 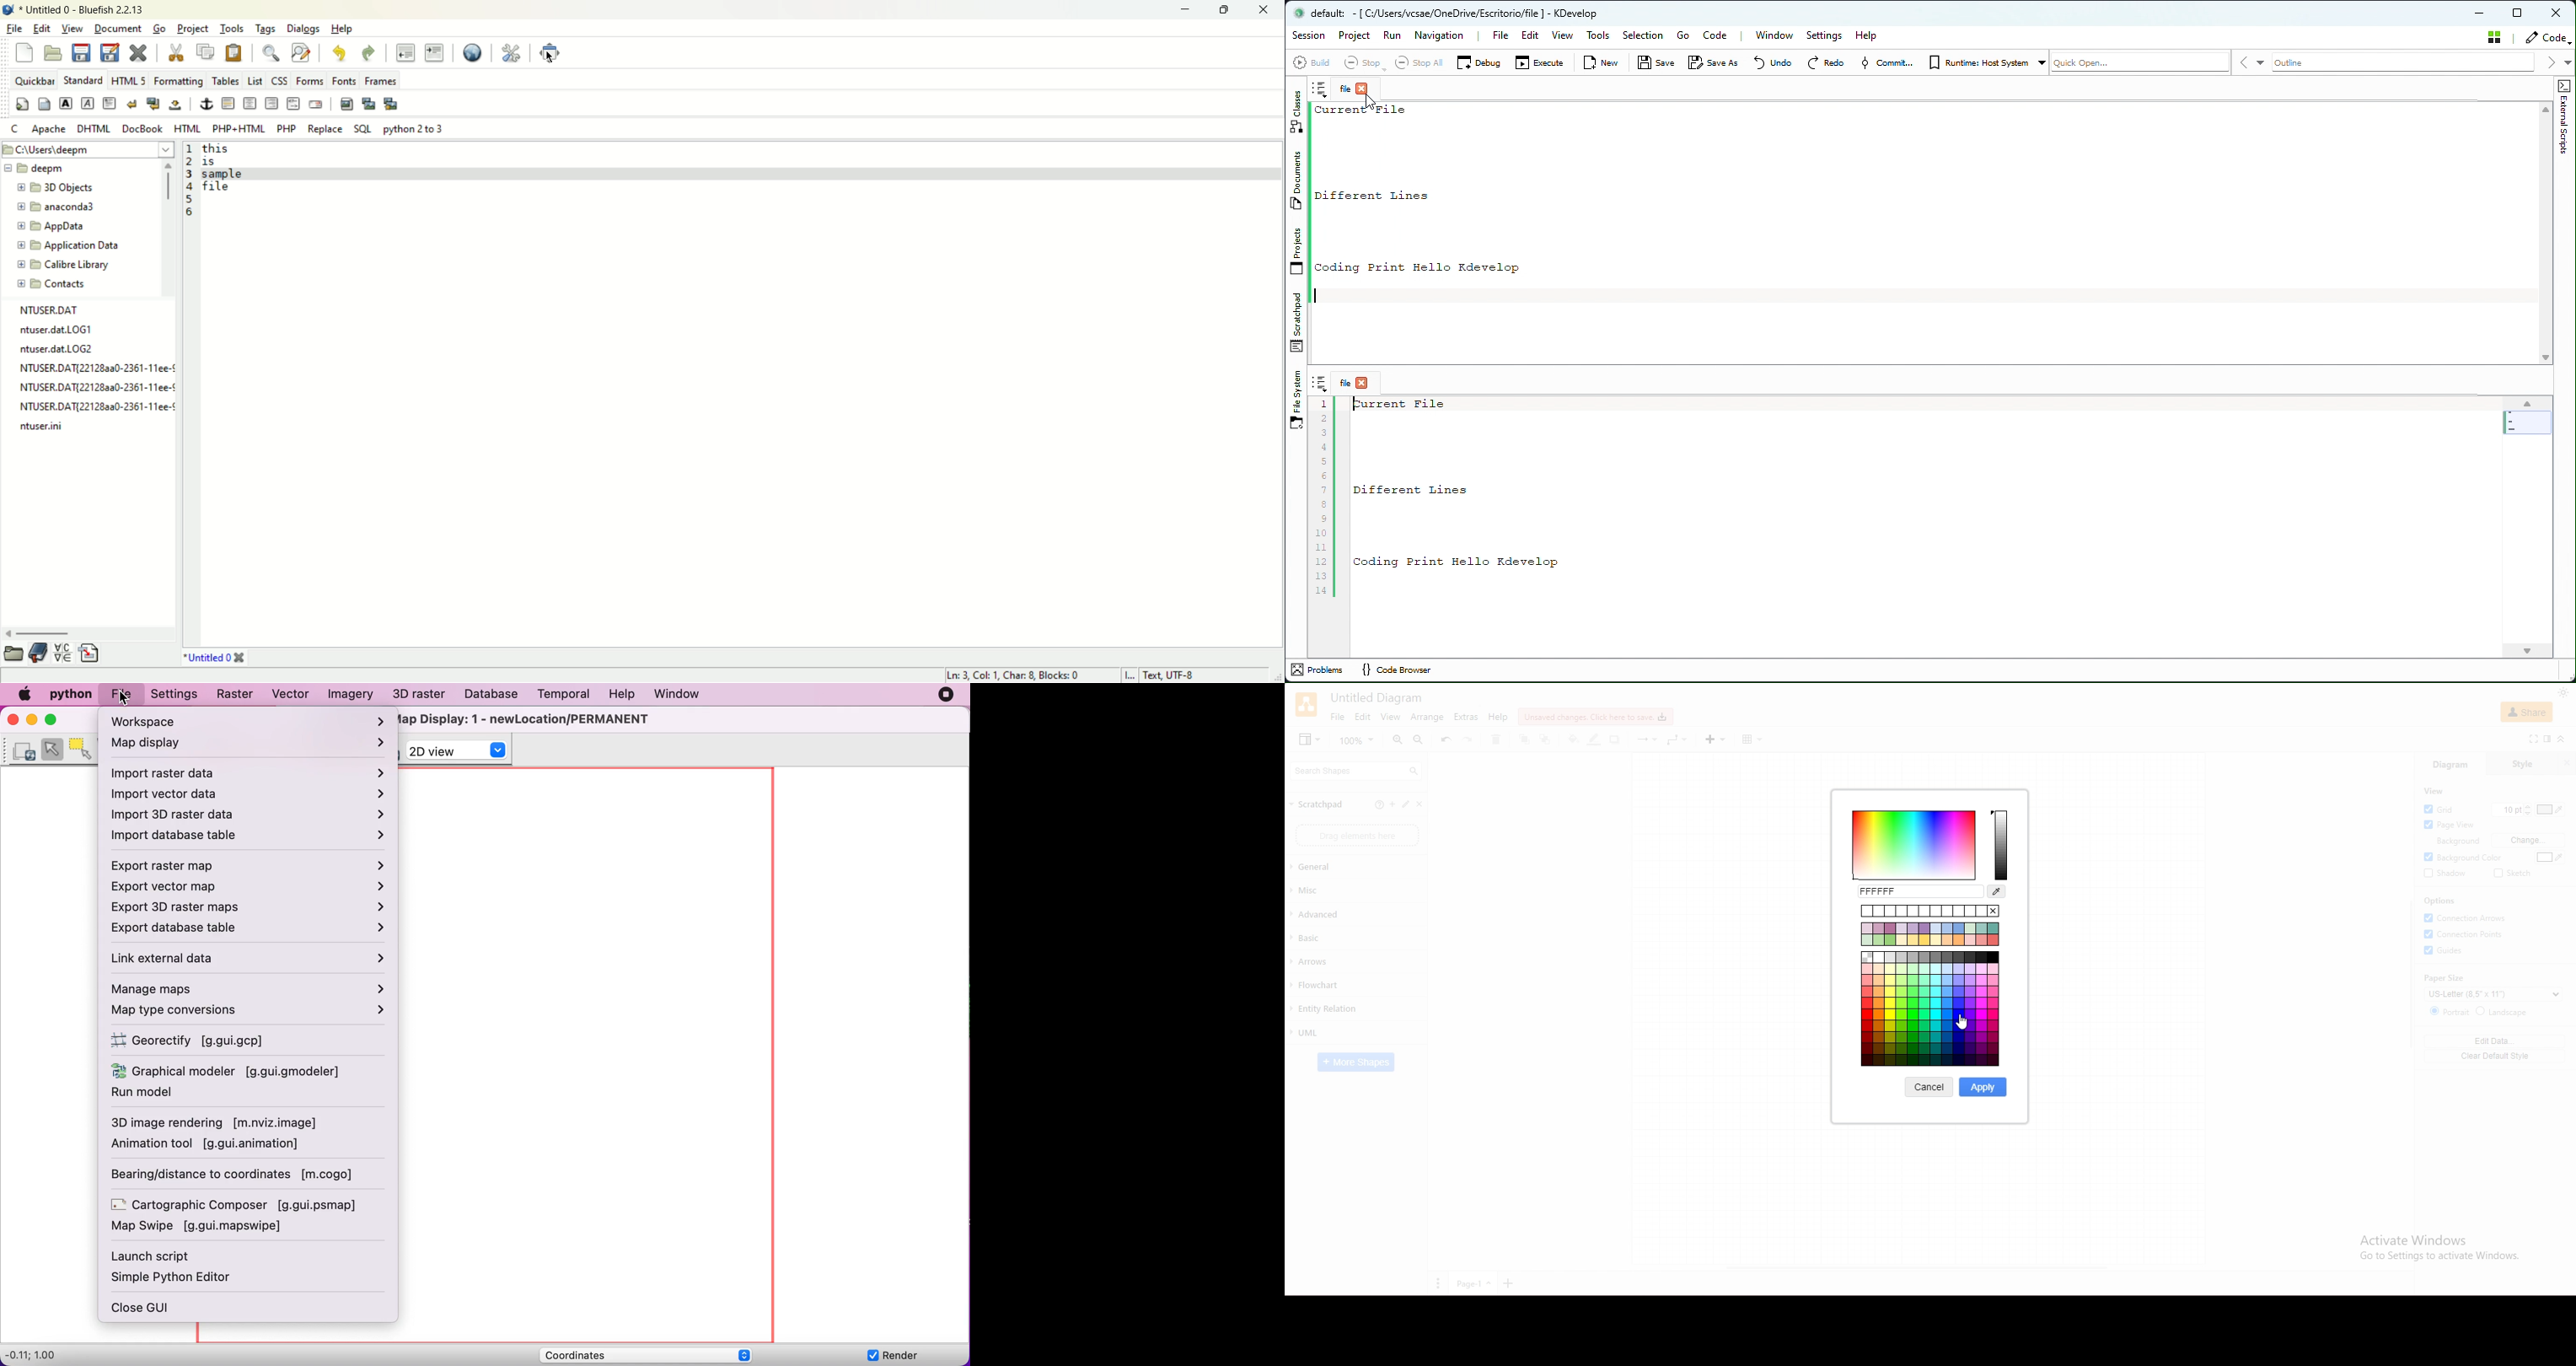 I want to click on cursor, so click(x=1962, y=1022).